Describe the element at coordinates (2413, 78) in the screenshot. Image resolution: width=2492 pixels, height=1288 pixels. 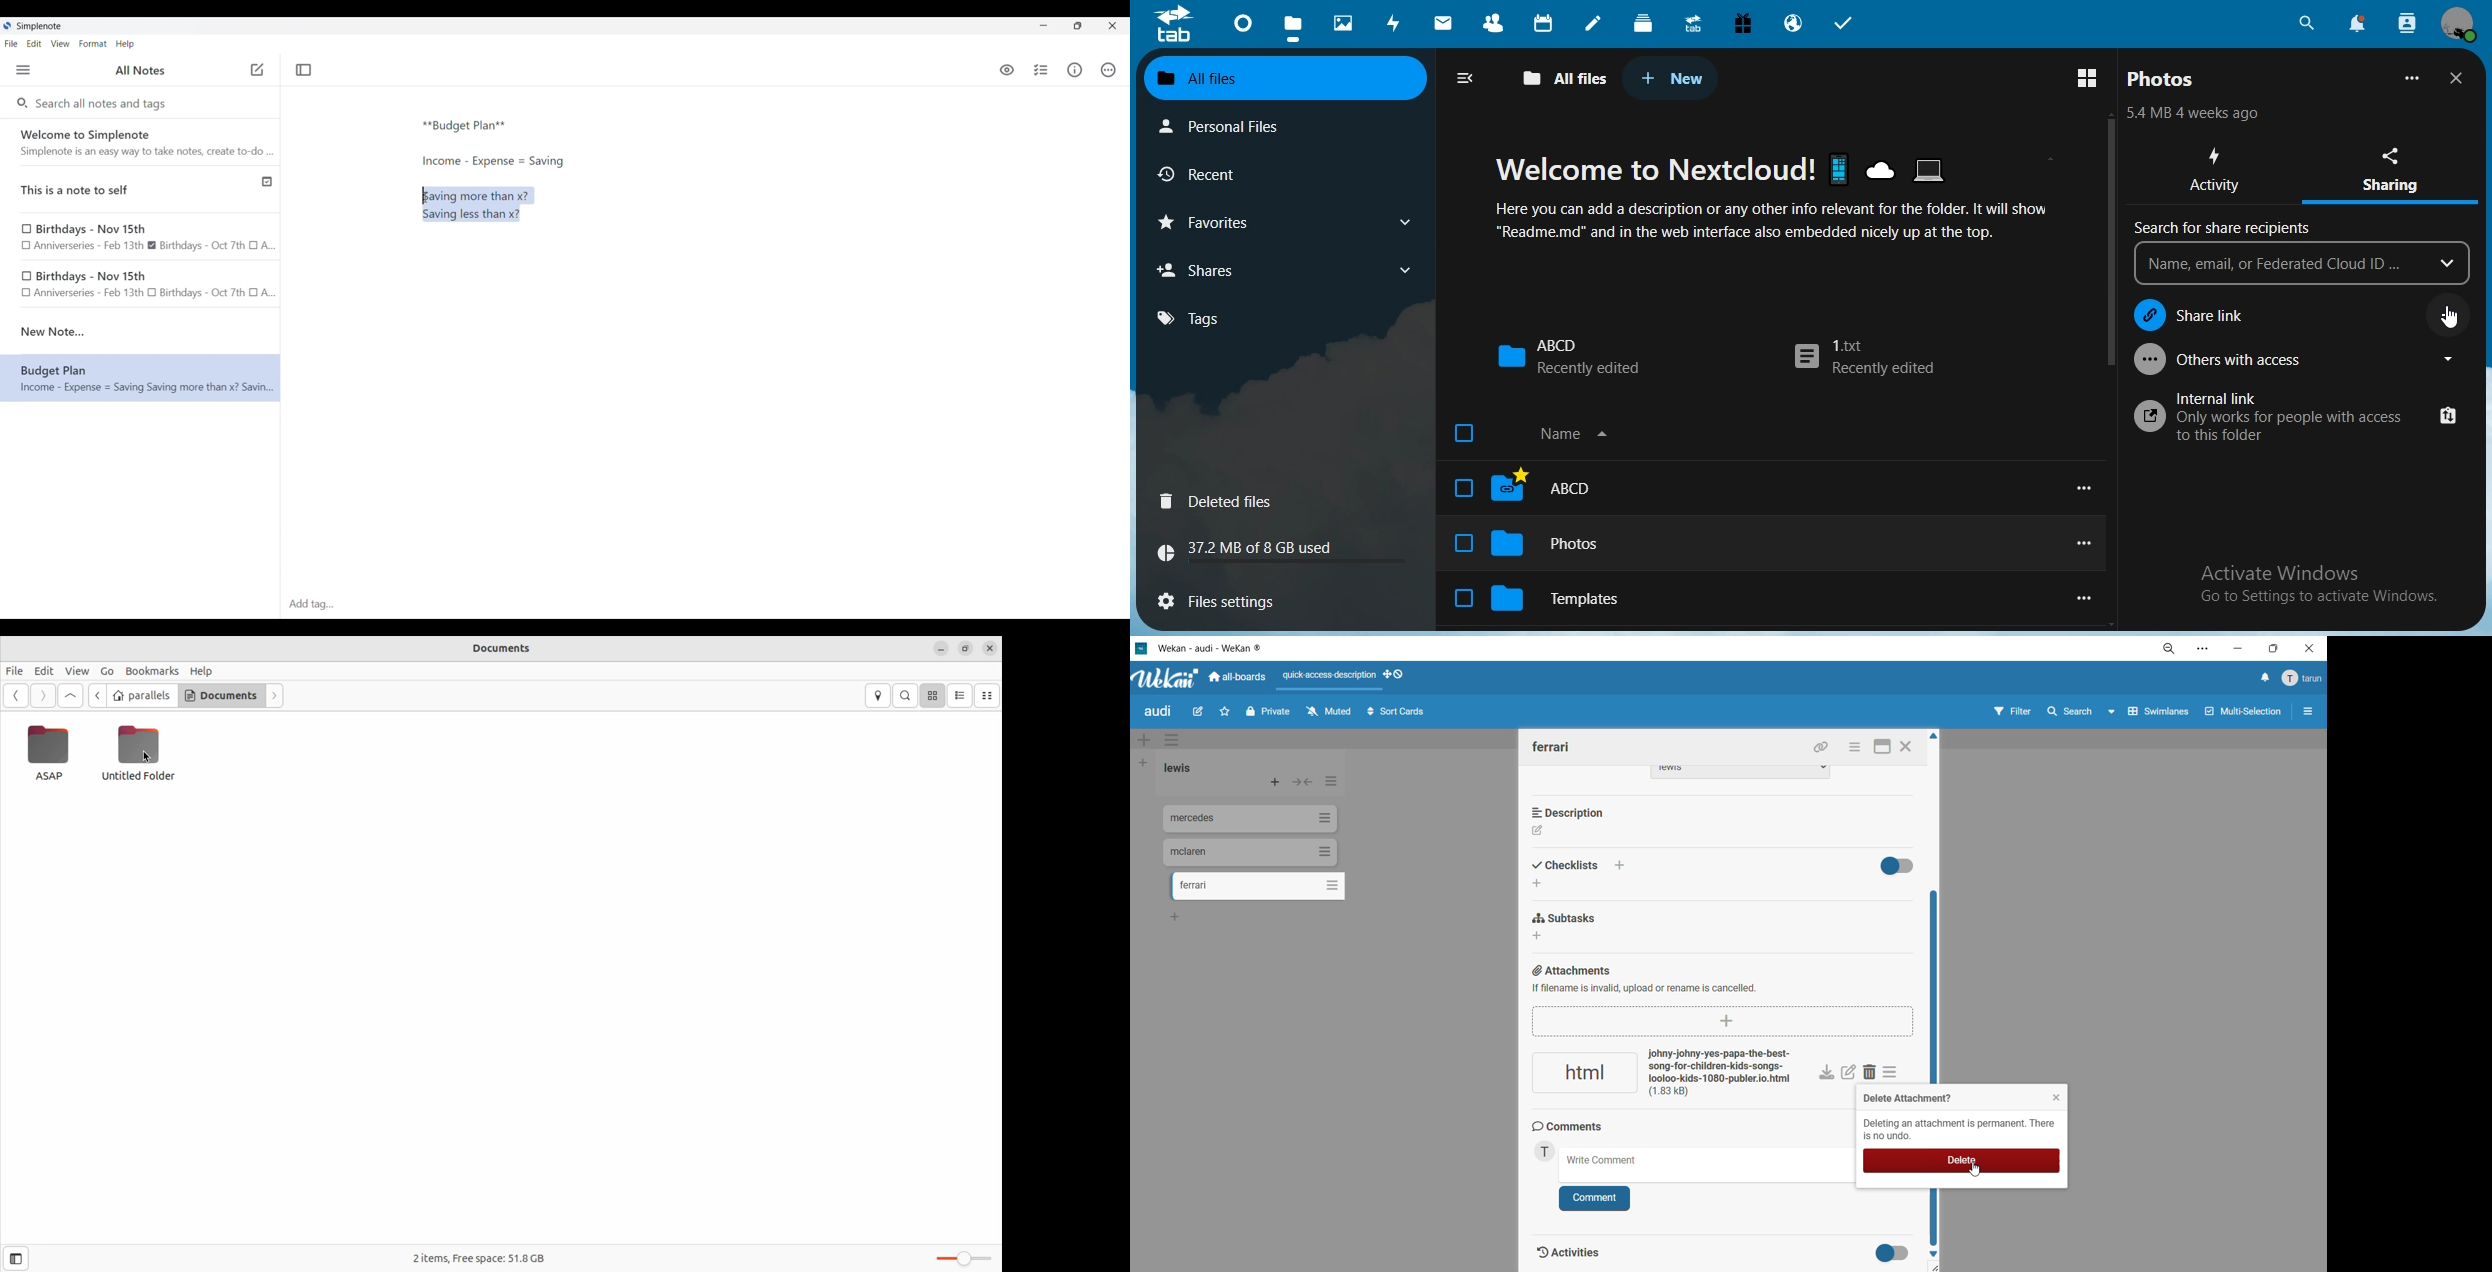
I see `more options` at that location.